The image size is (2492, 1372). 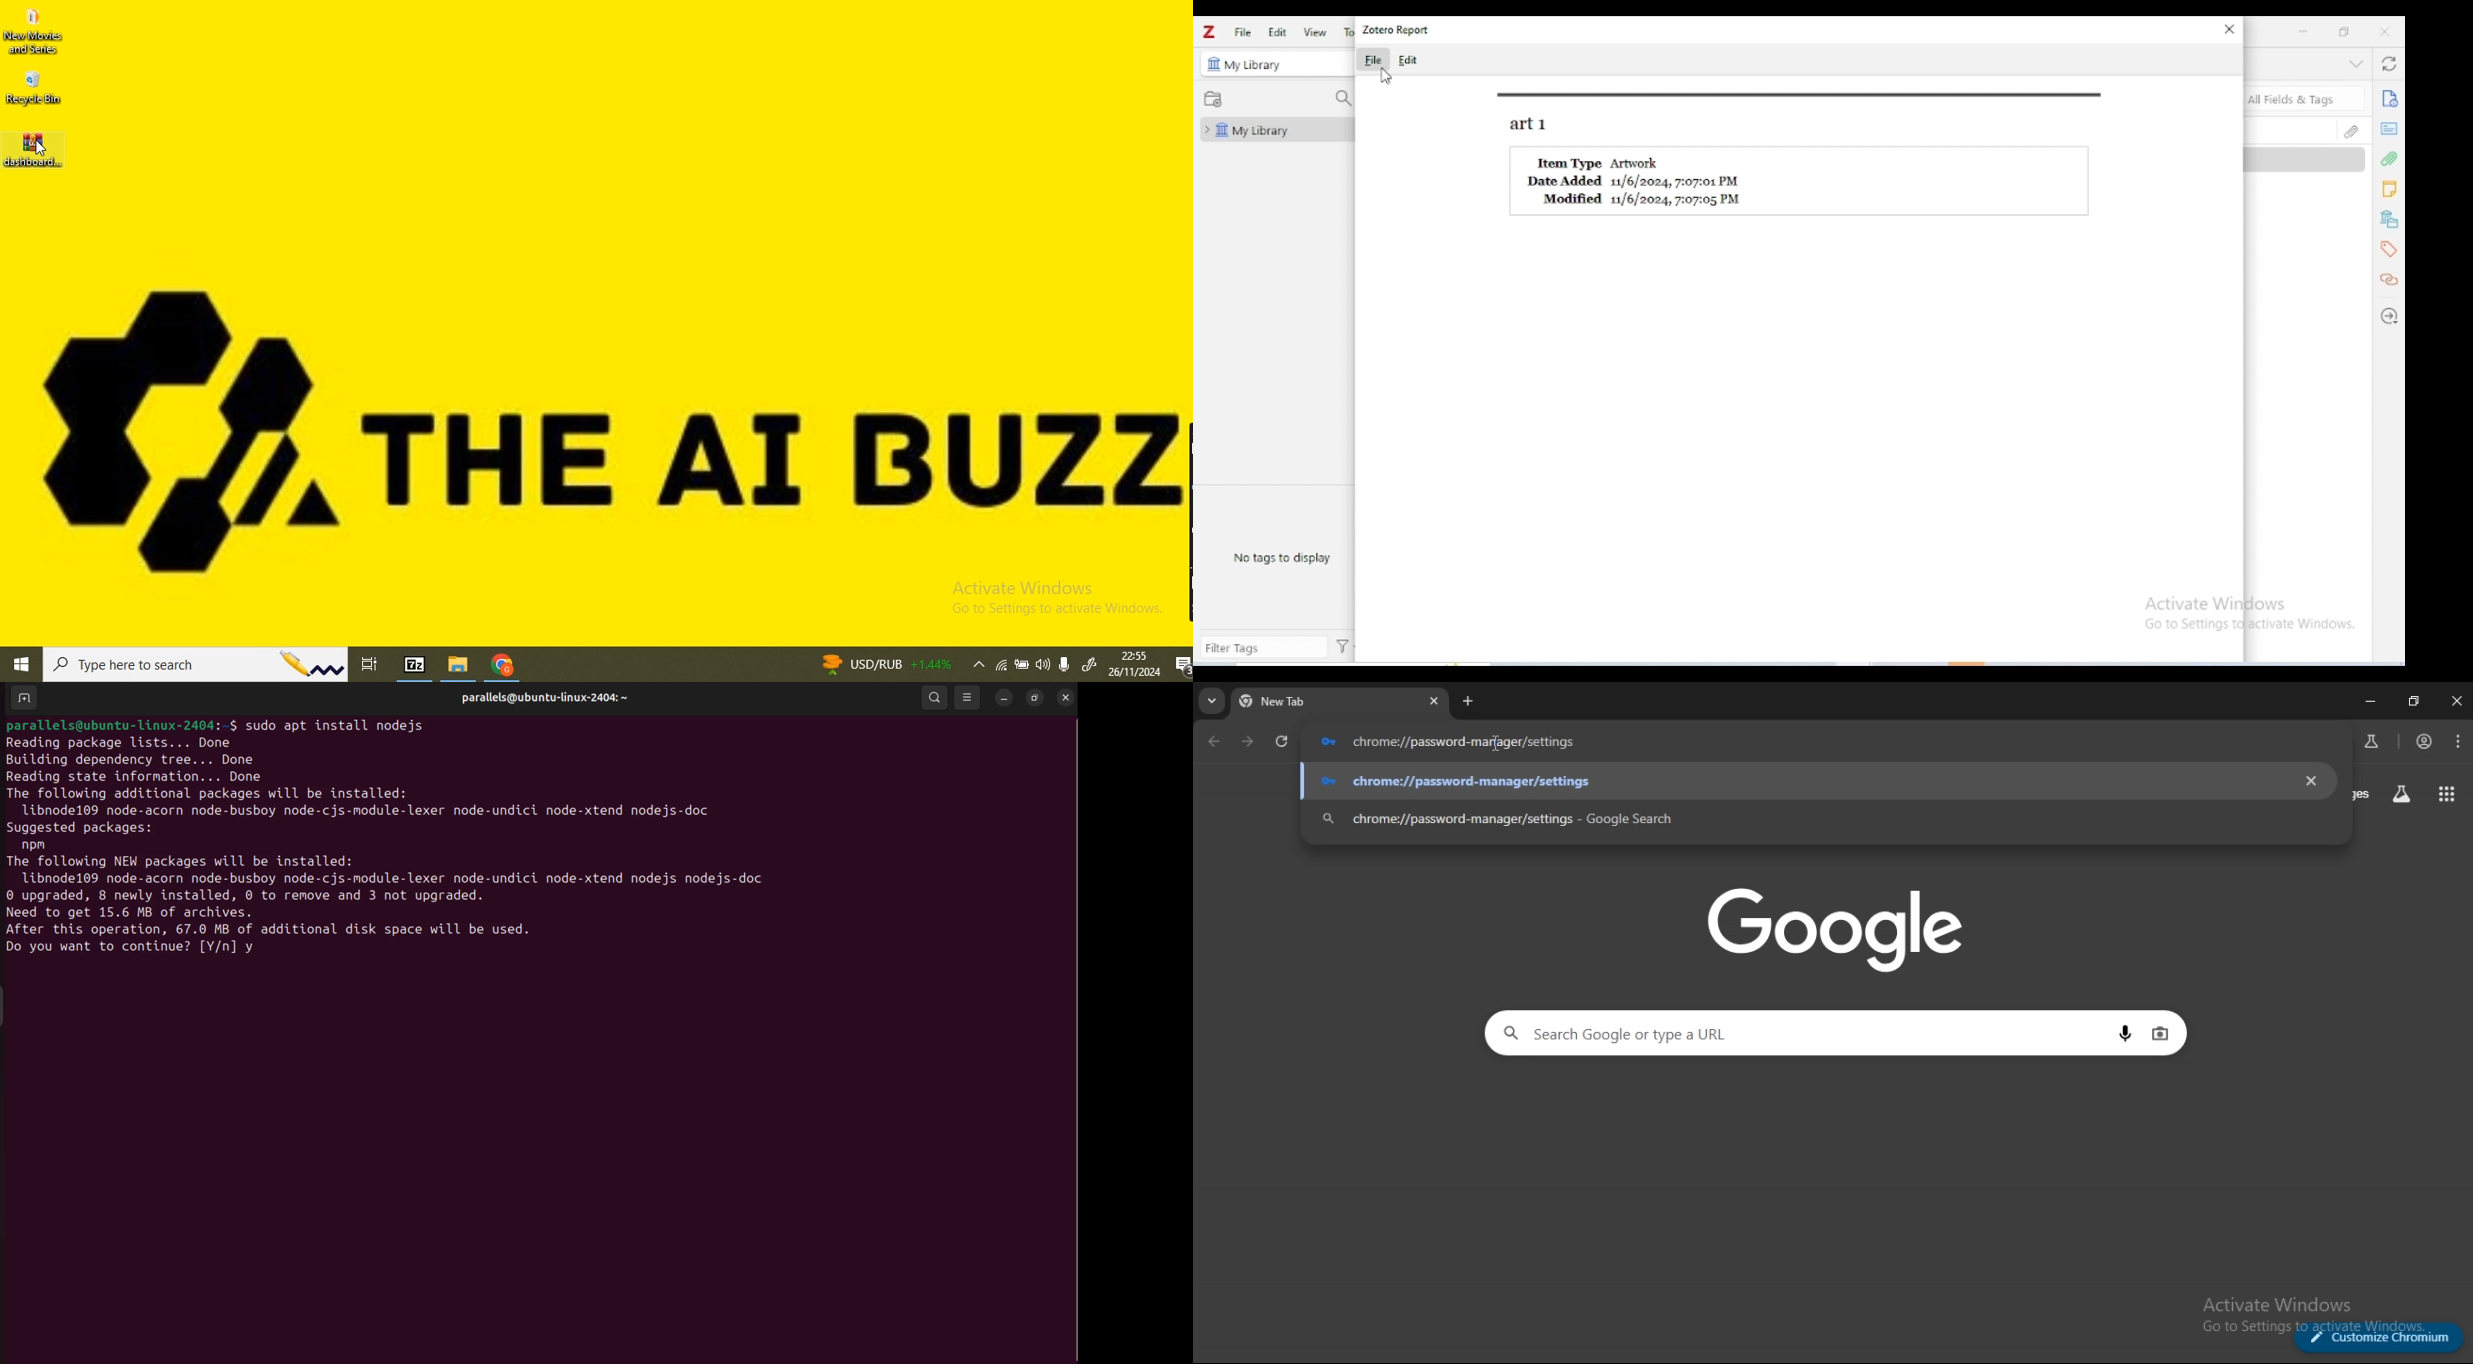 I want to click on filter collections, so click(x=1343, y=99).